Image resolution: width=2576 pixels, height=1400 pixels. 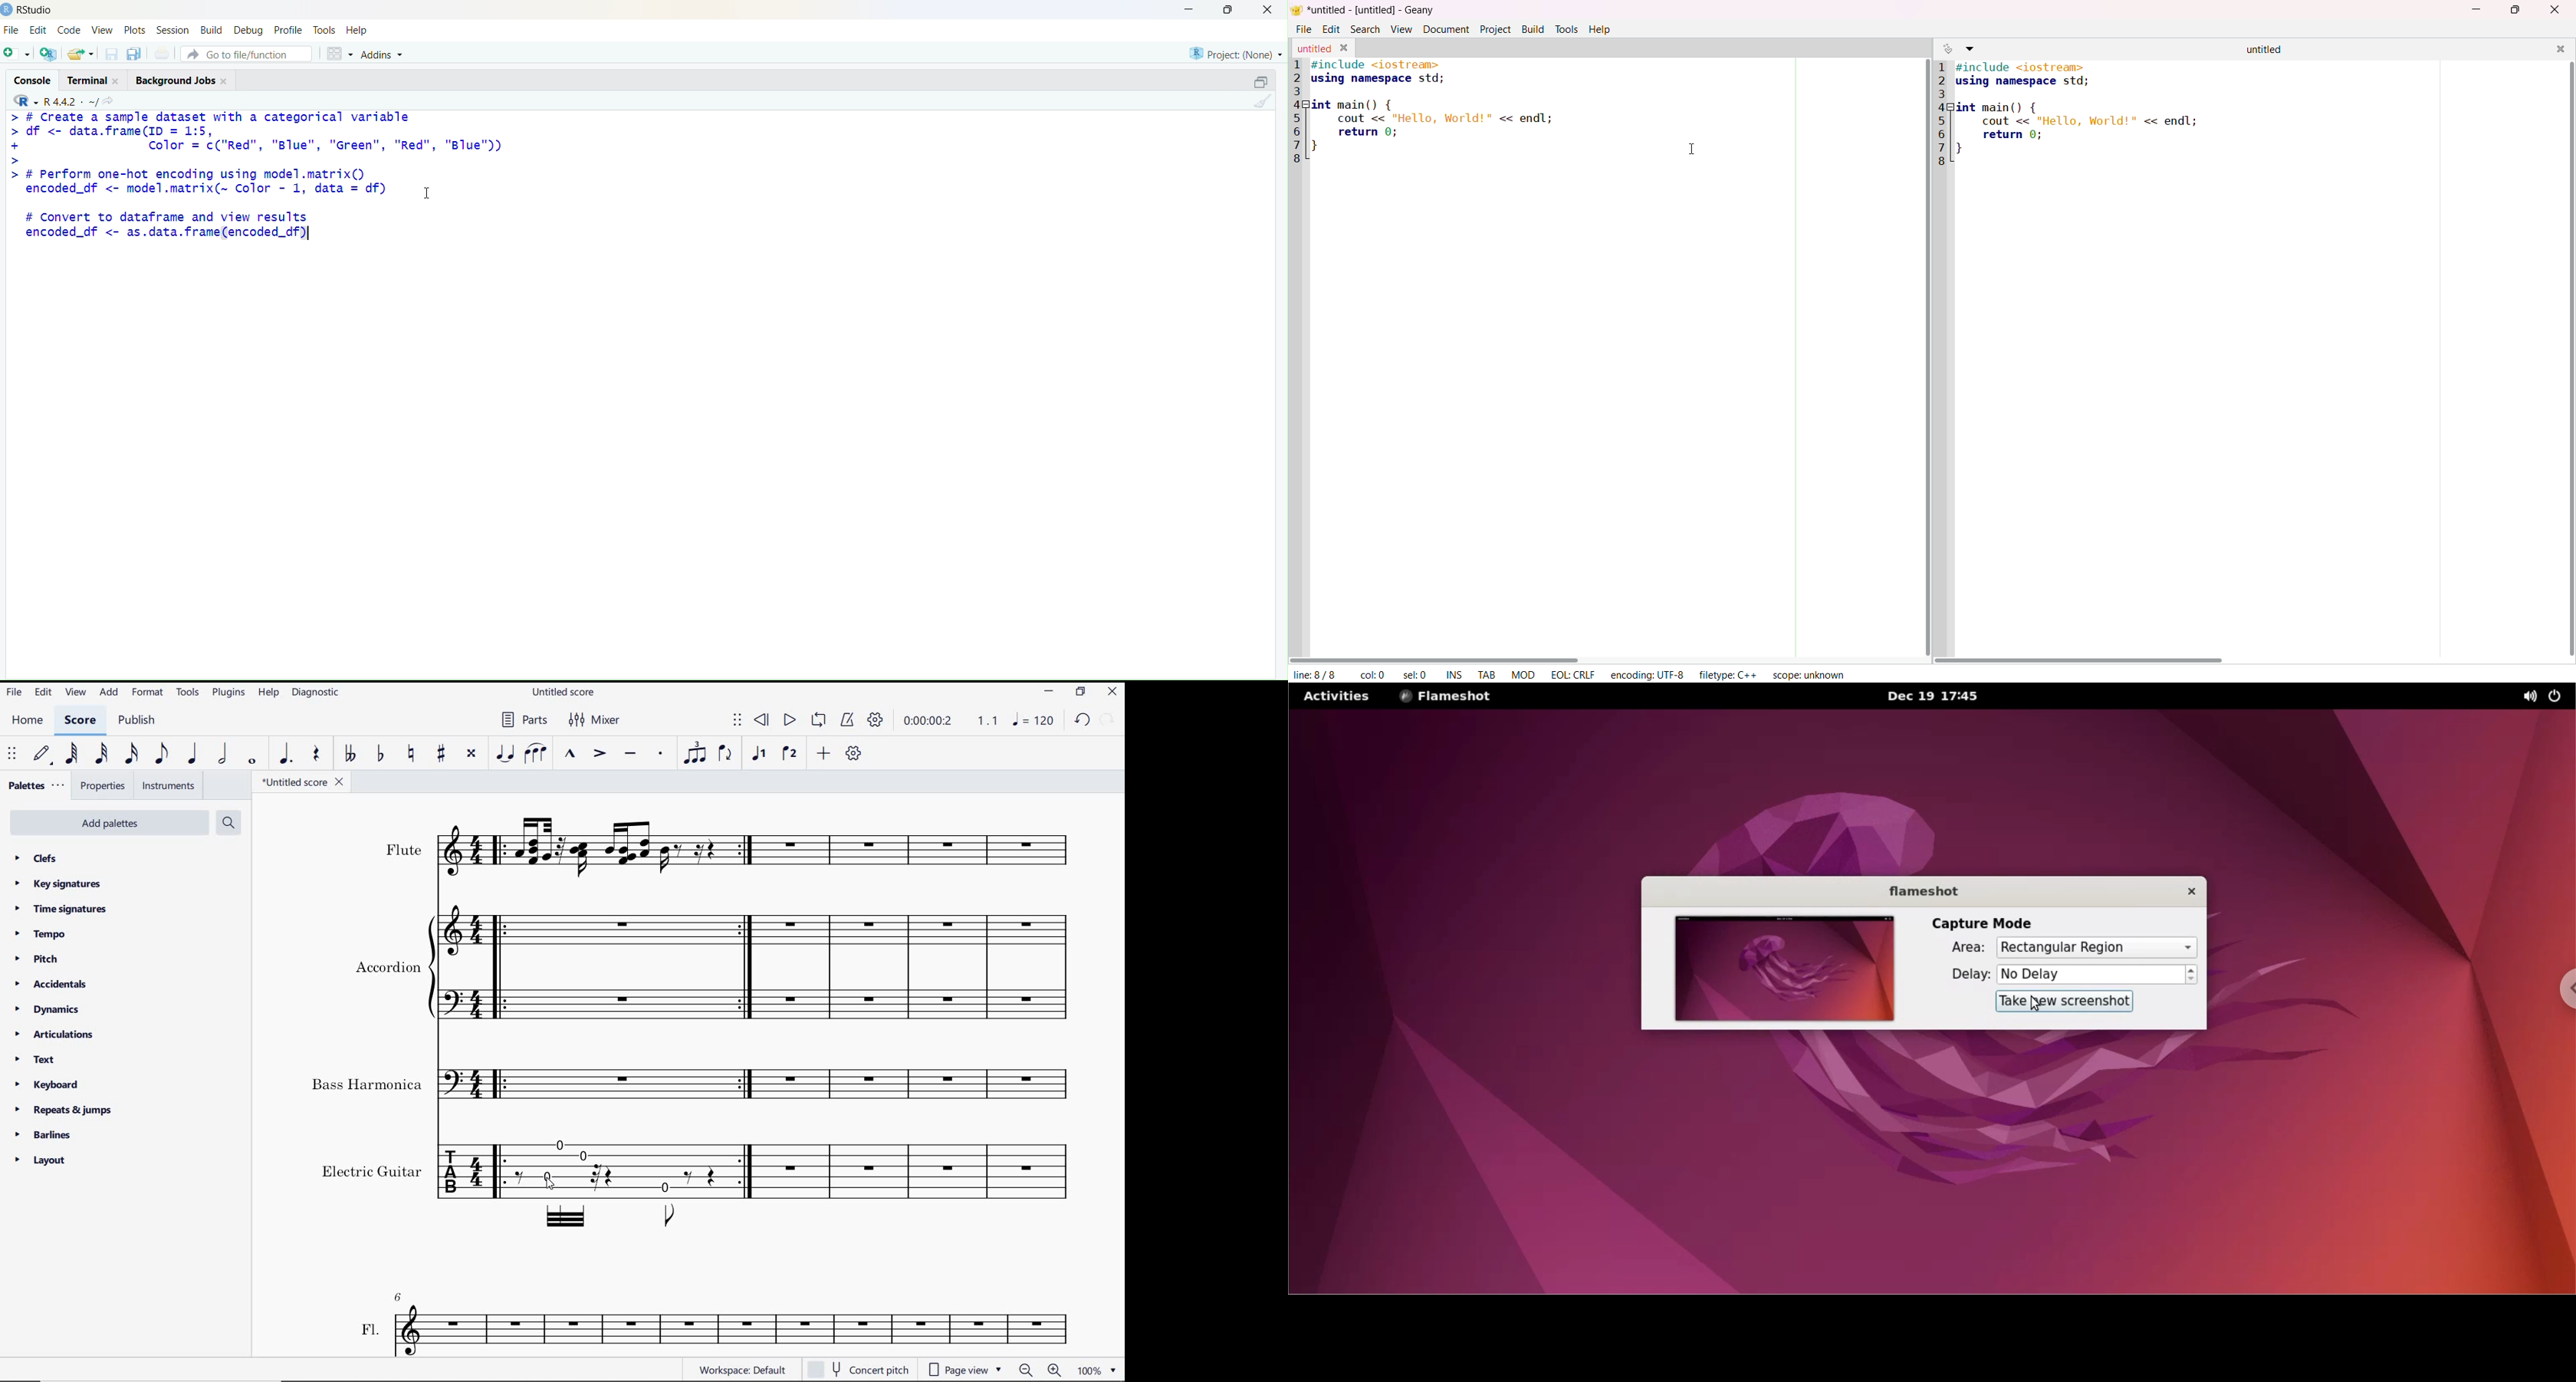 I want to click on capture mode , so click(x=1980, y=920).